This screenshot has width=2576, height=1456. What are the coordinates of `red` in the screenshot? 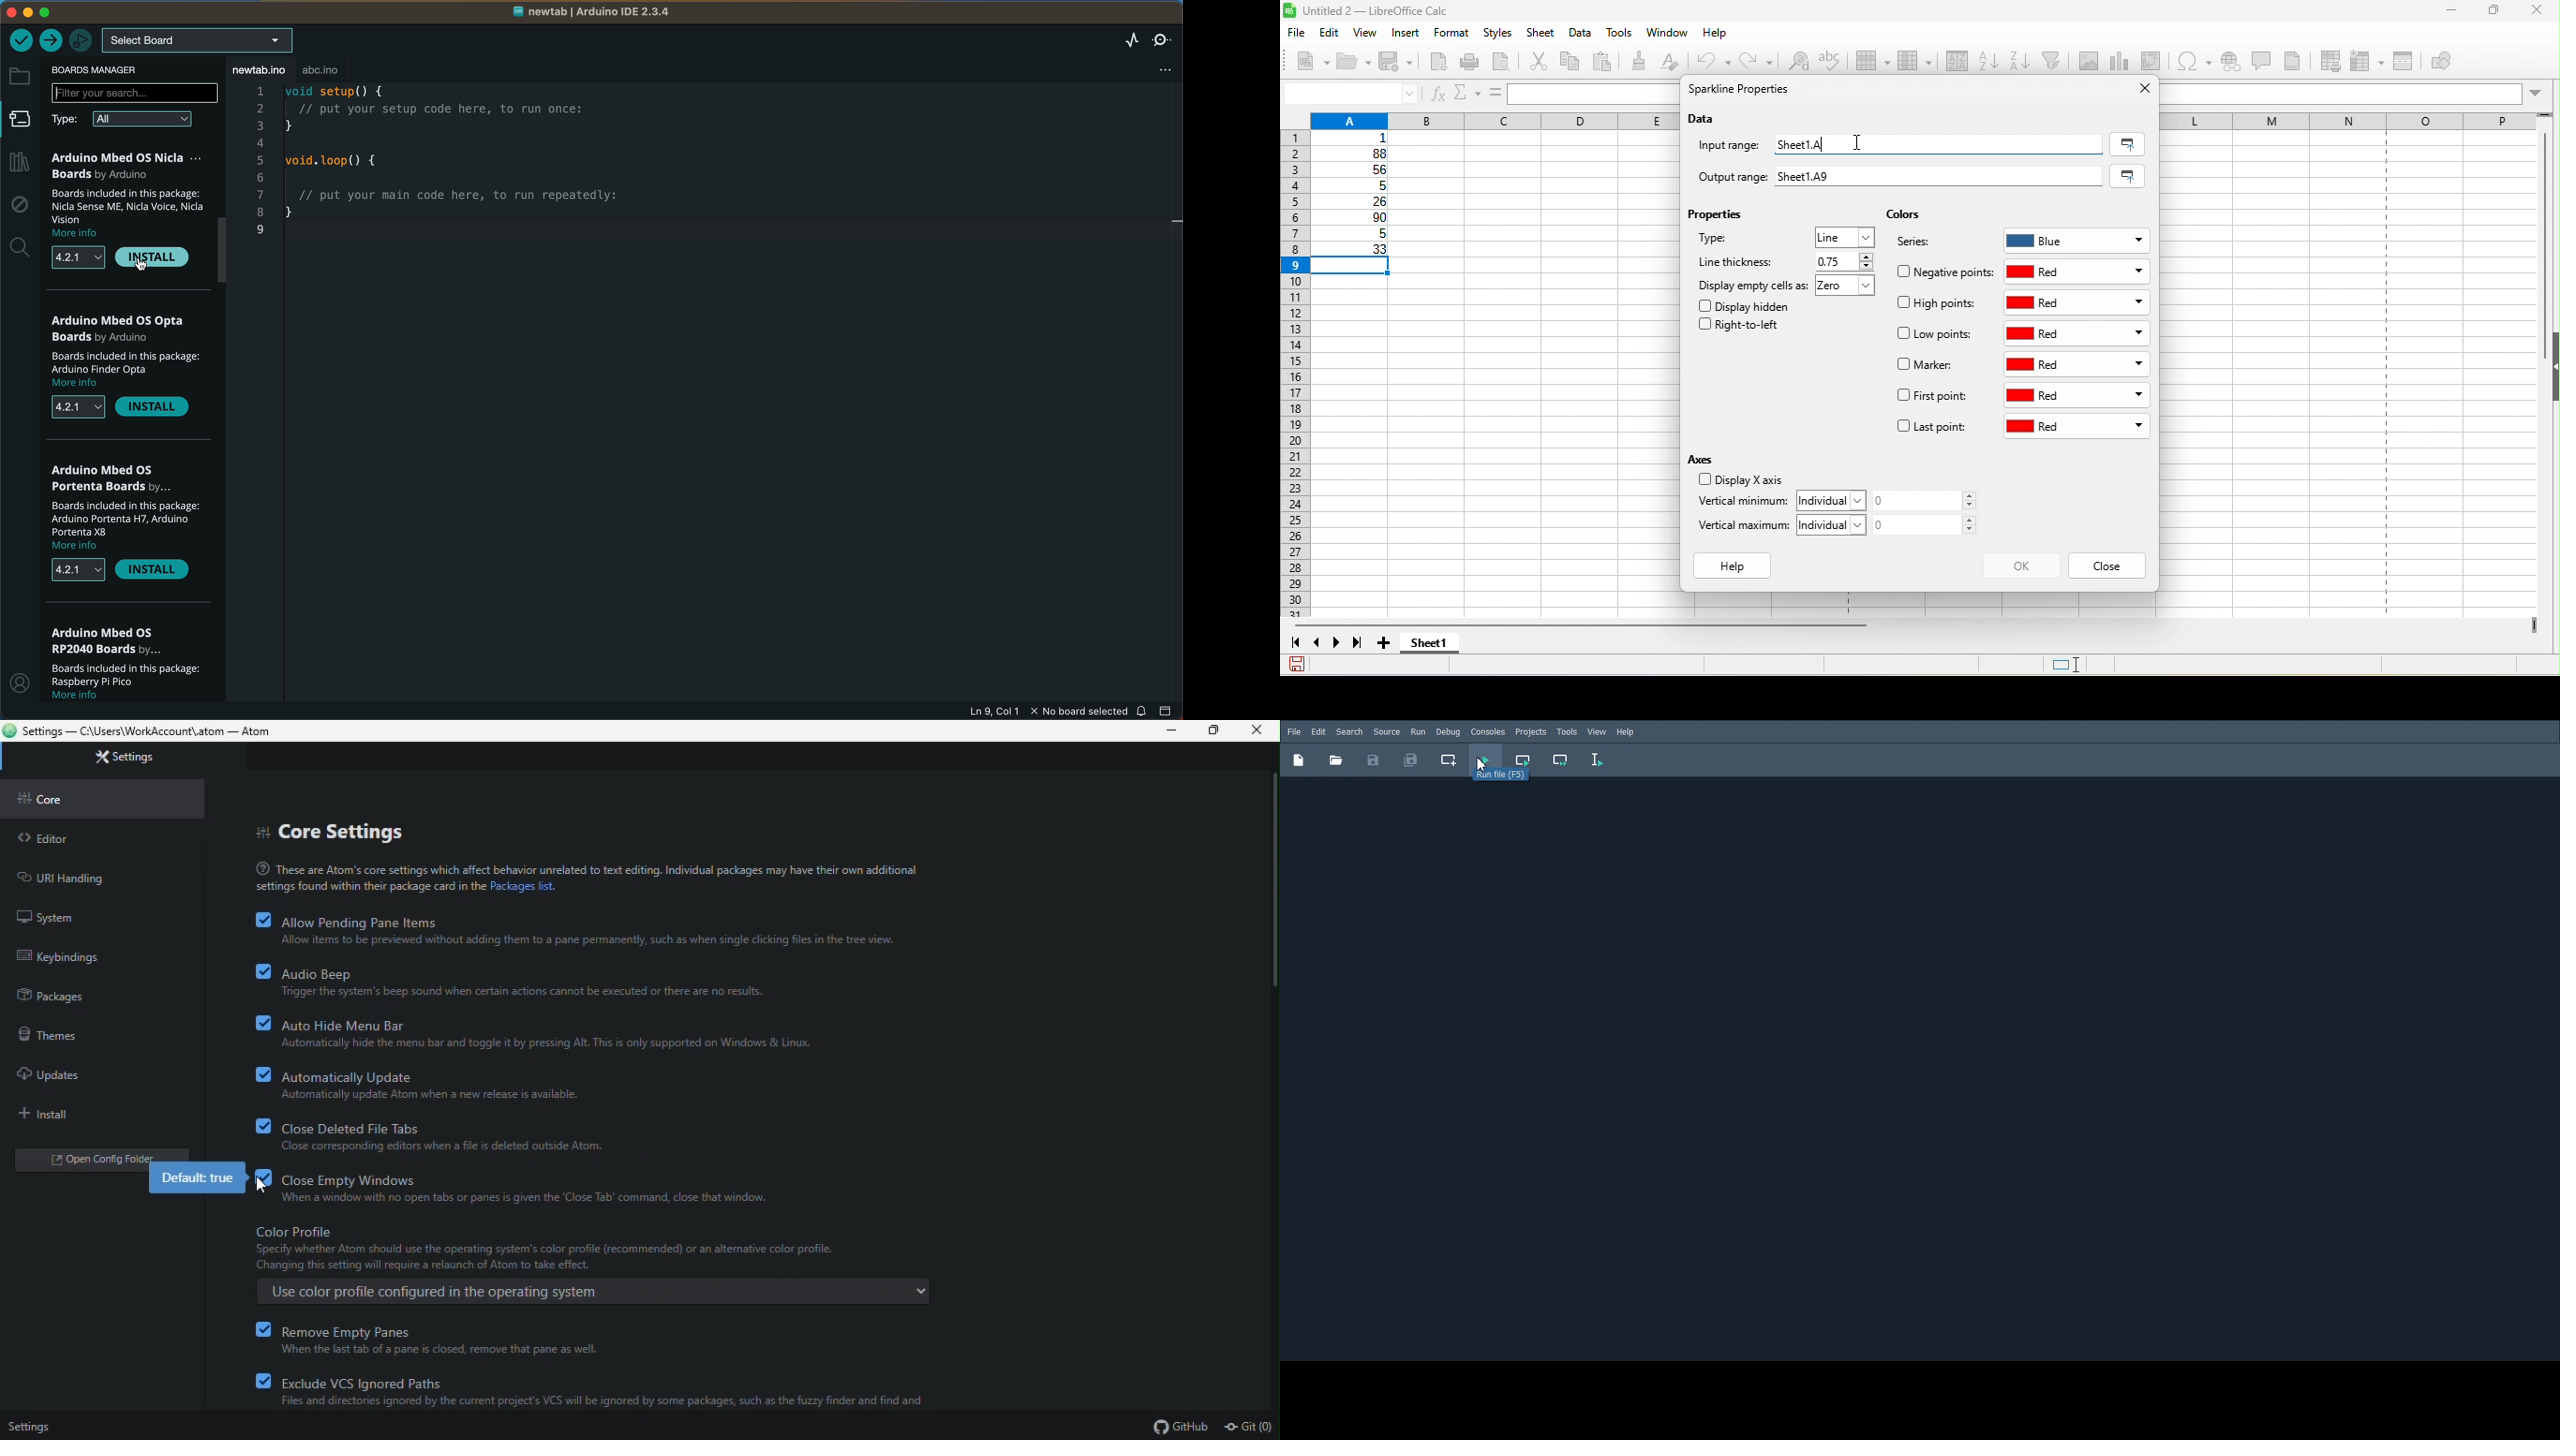 It's located at (2079, 335).